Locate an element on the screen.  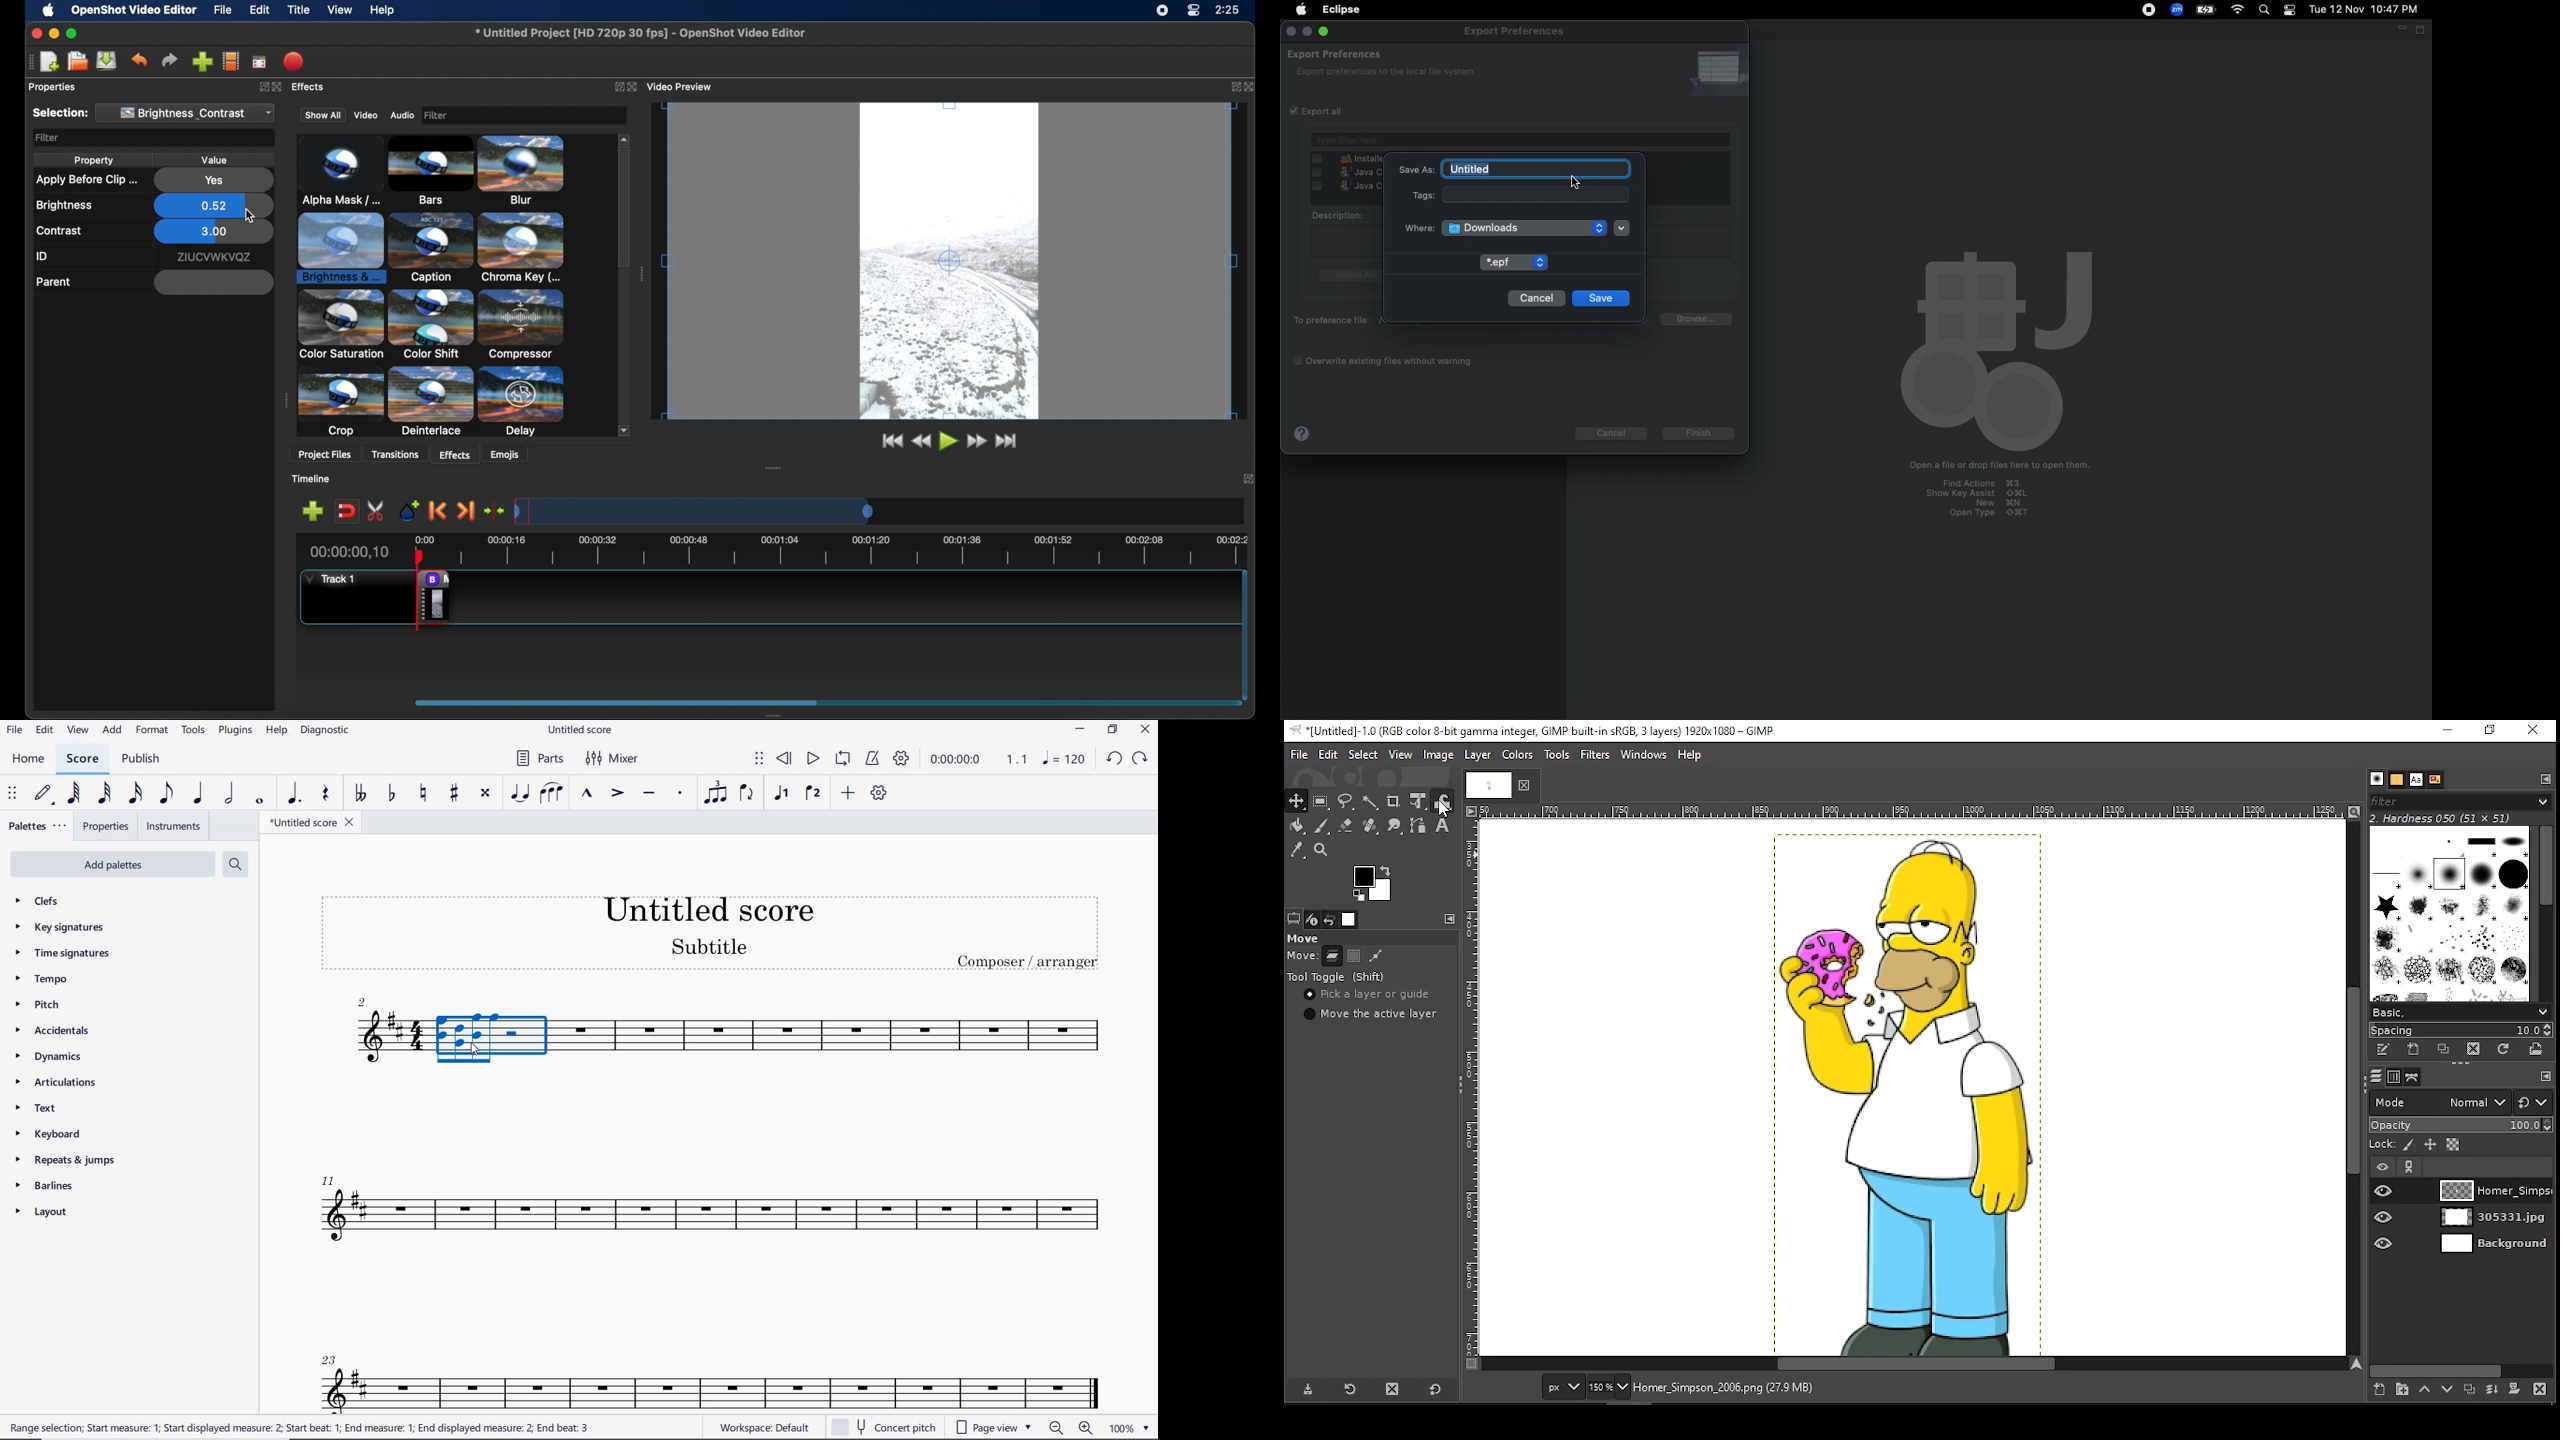
Tags is located at coordinates (1518, 195).